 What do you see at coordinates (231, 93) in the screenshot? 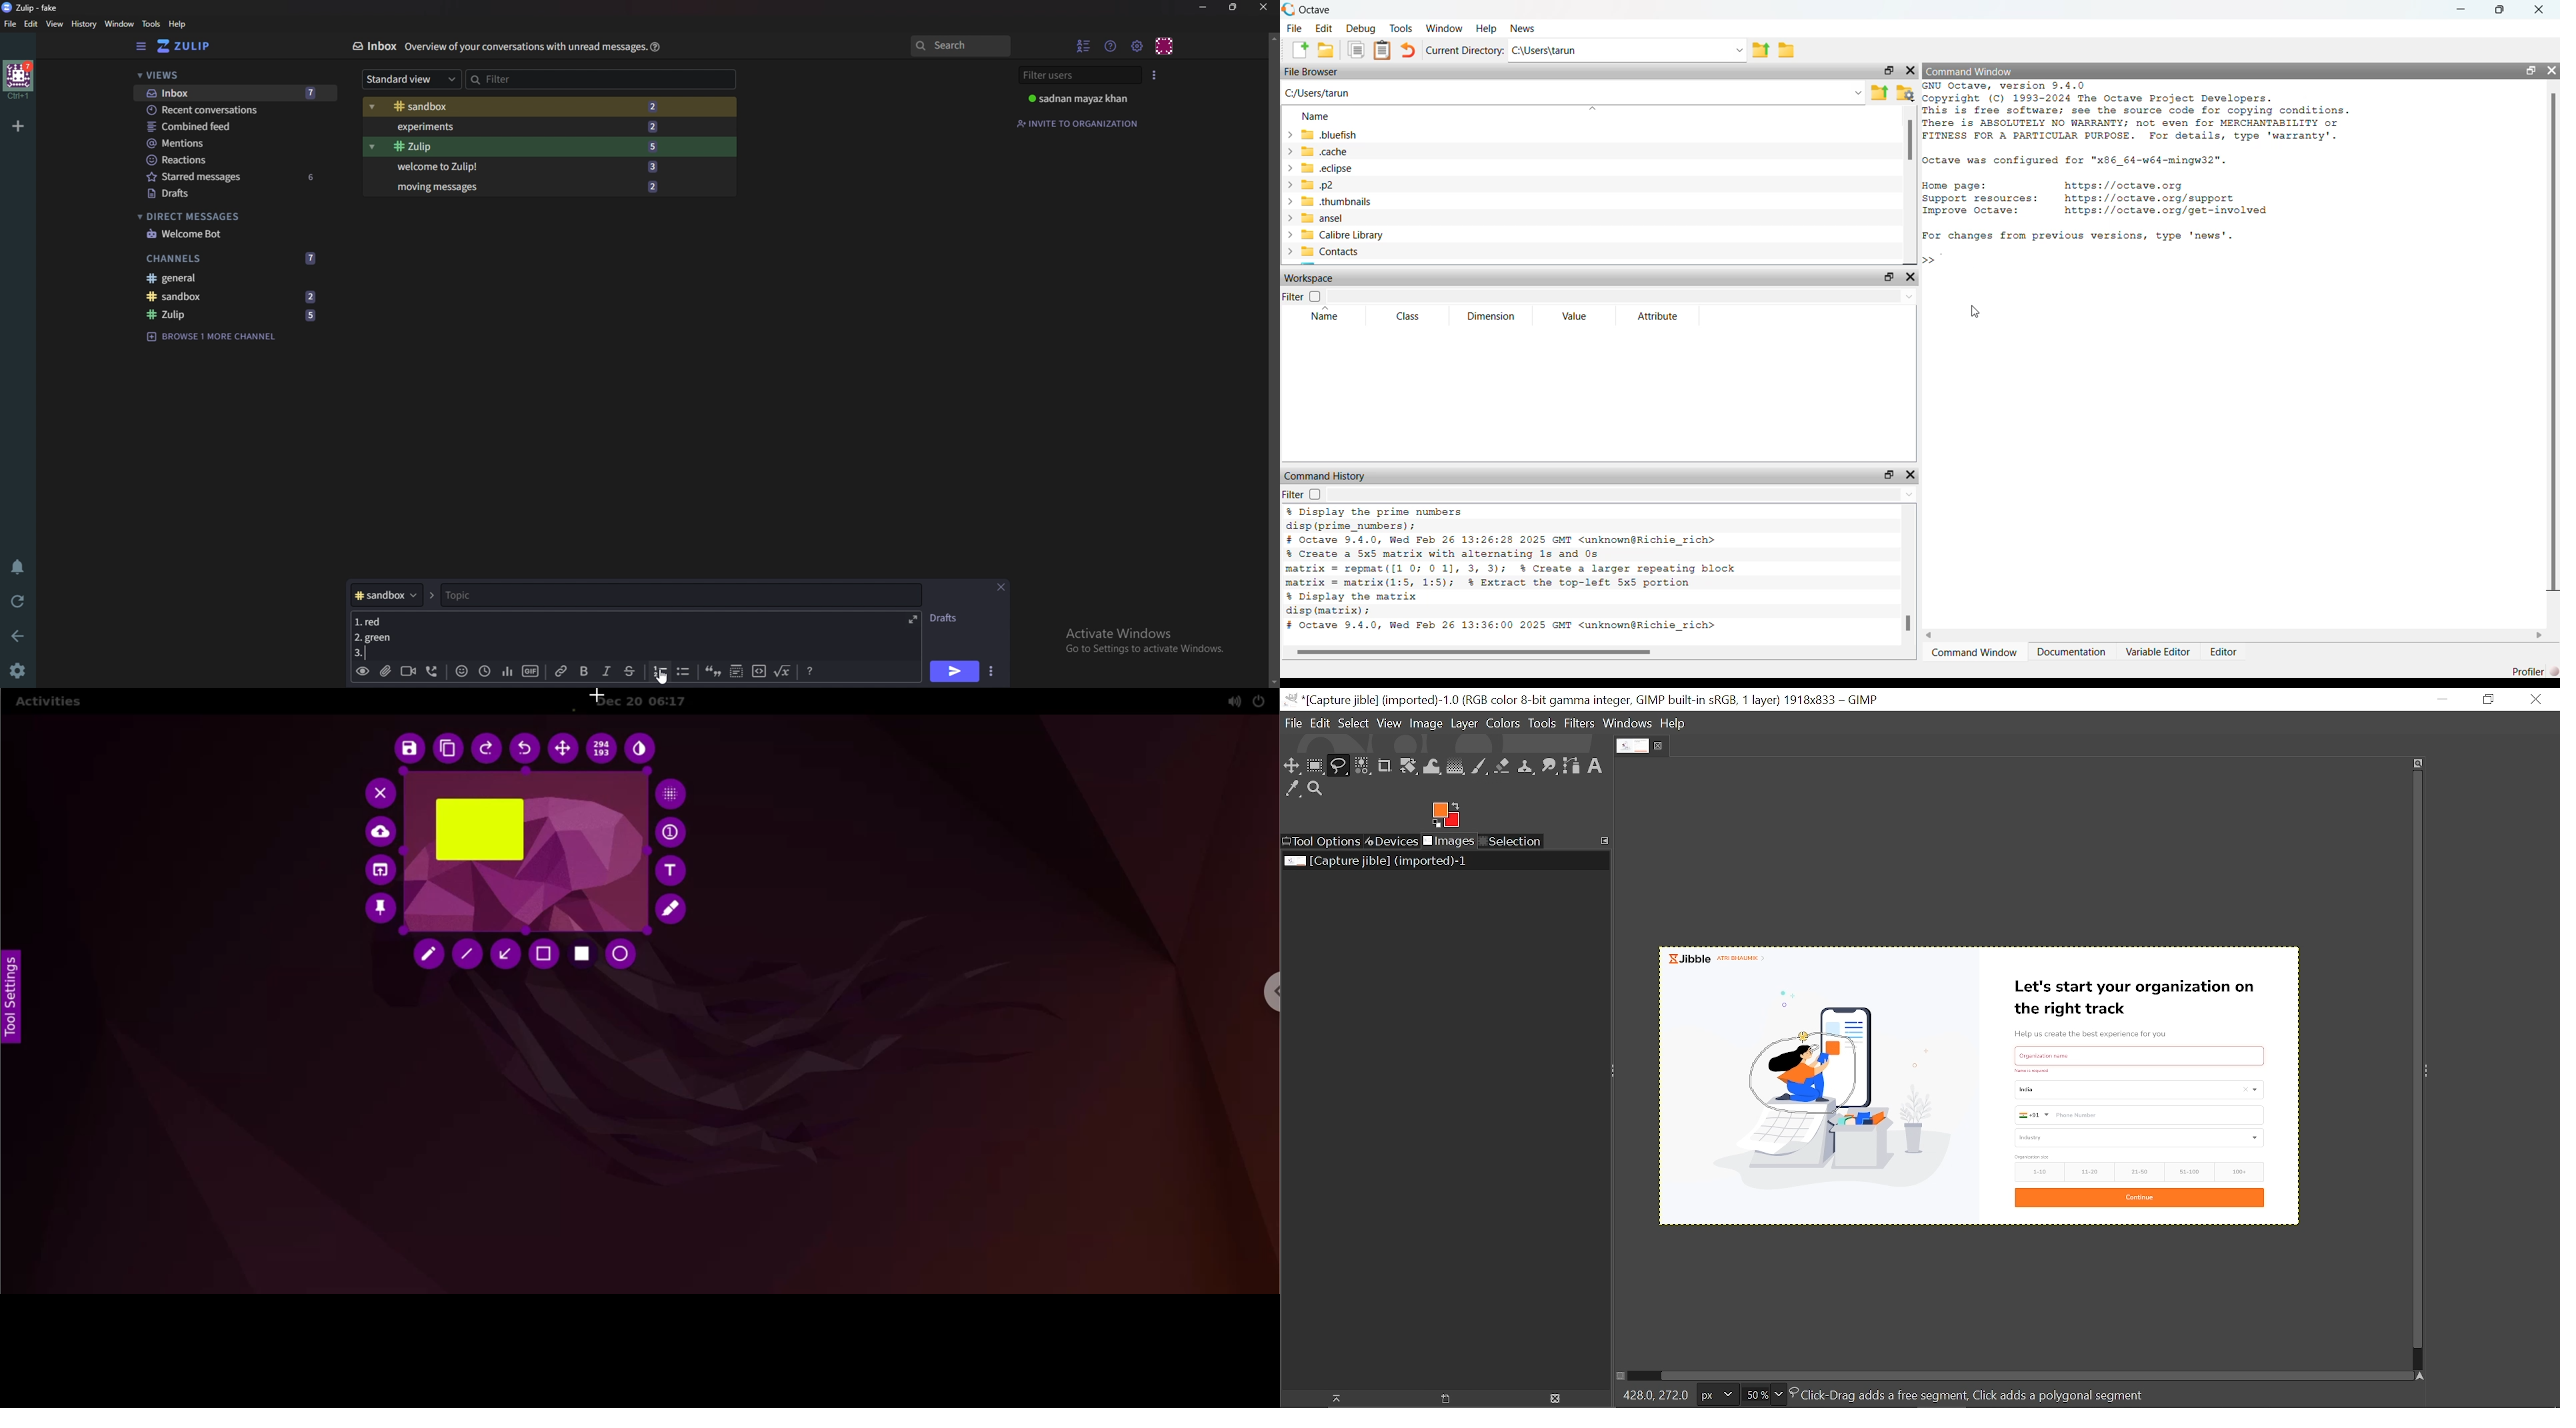
I see `Inbox` at bounding box center [231, 93].